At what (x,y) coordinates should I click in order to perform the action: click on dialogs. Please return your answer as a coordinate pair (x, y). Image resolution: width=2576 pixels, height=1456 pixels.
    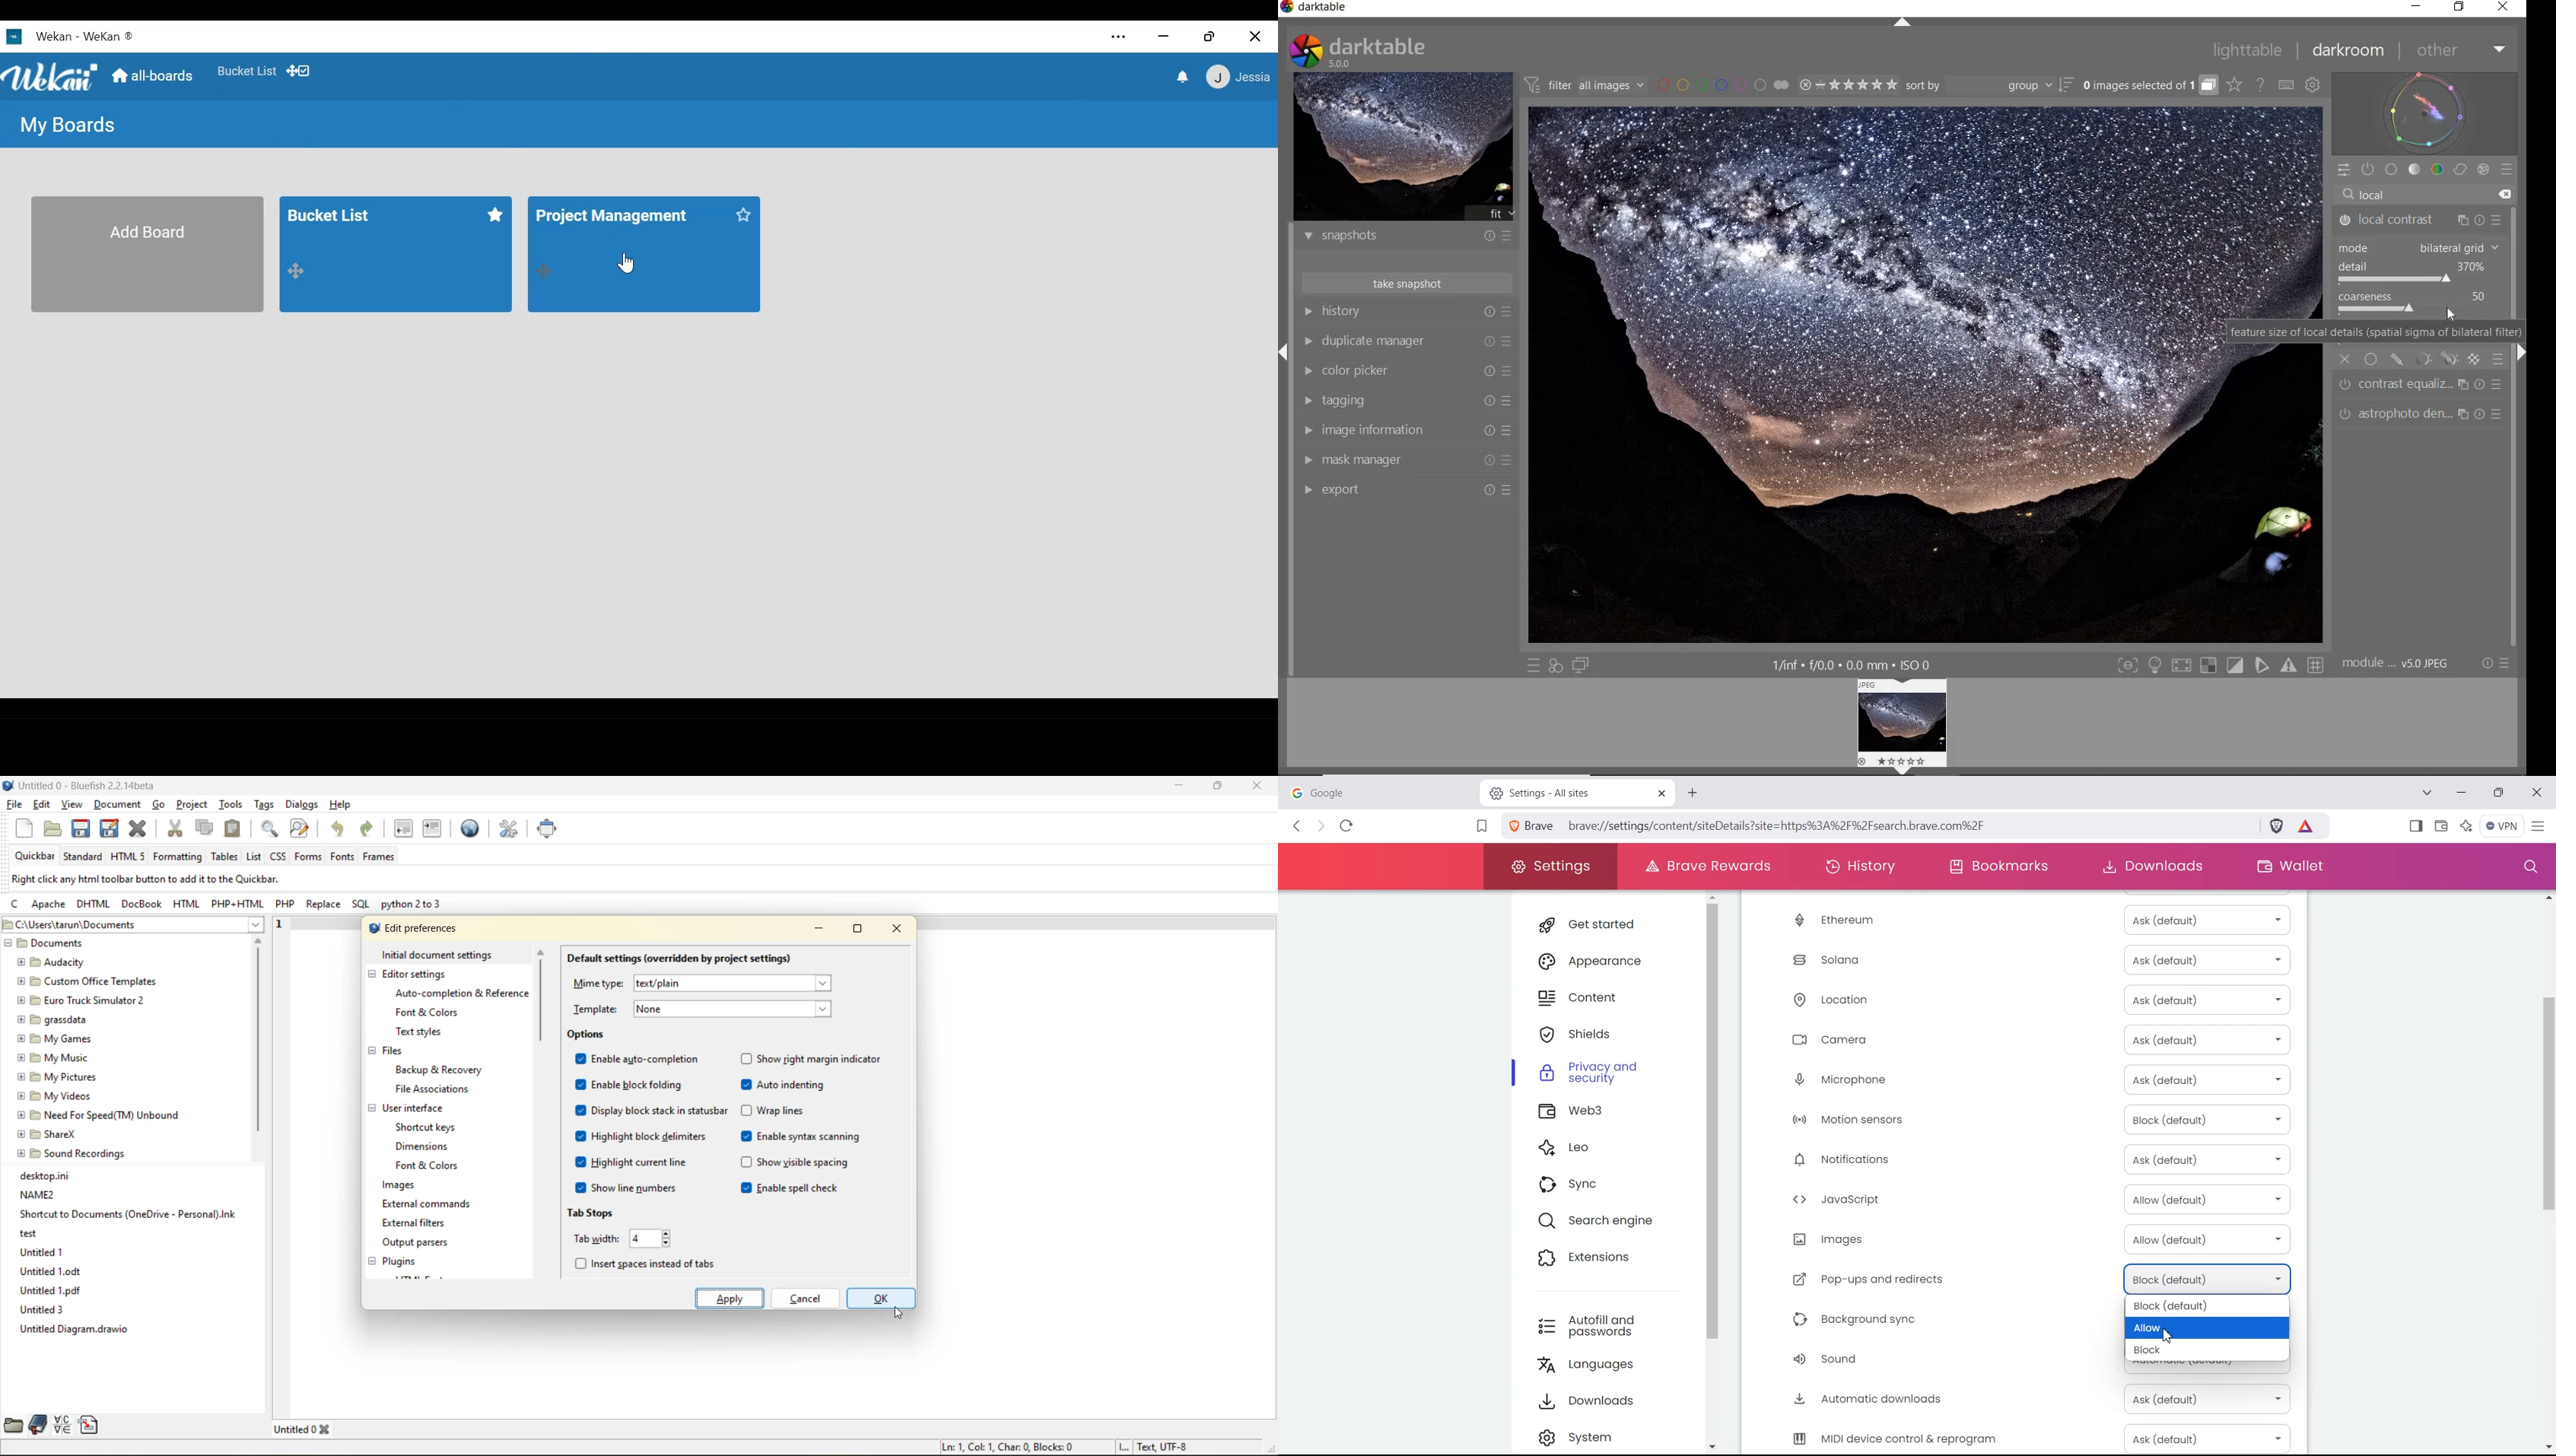
    Looking at the image, I should click on (302, 804).